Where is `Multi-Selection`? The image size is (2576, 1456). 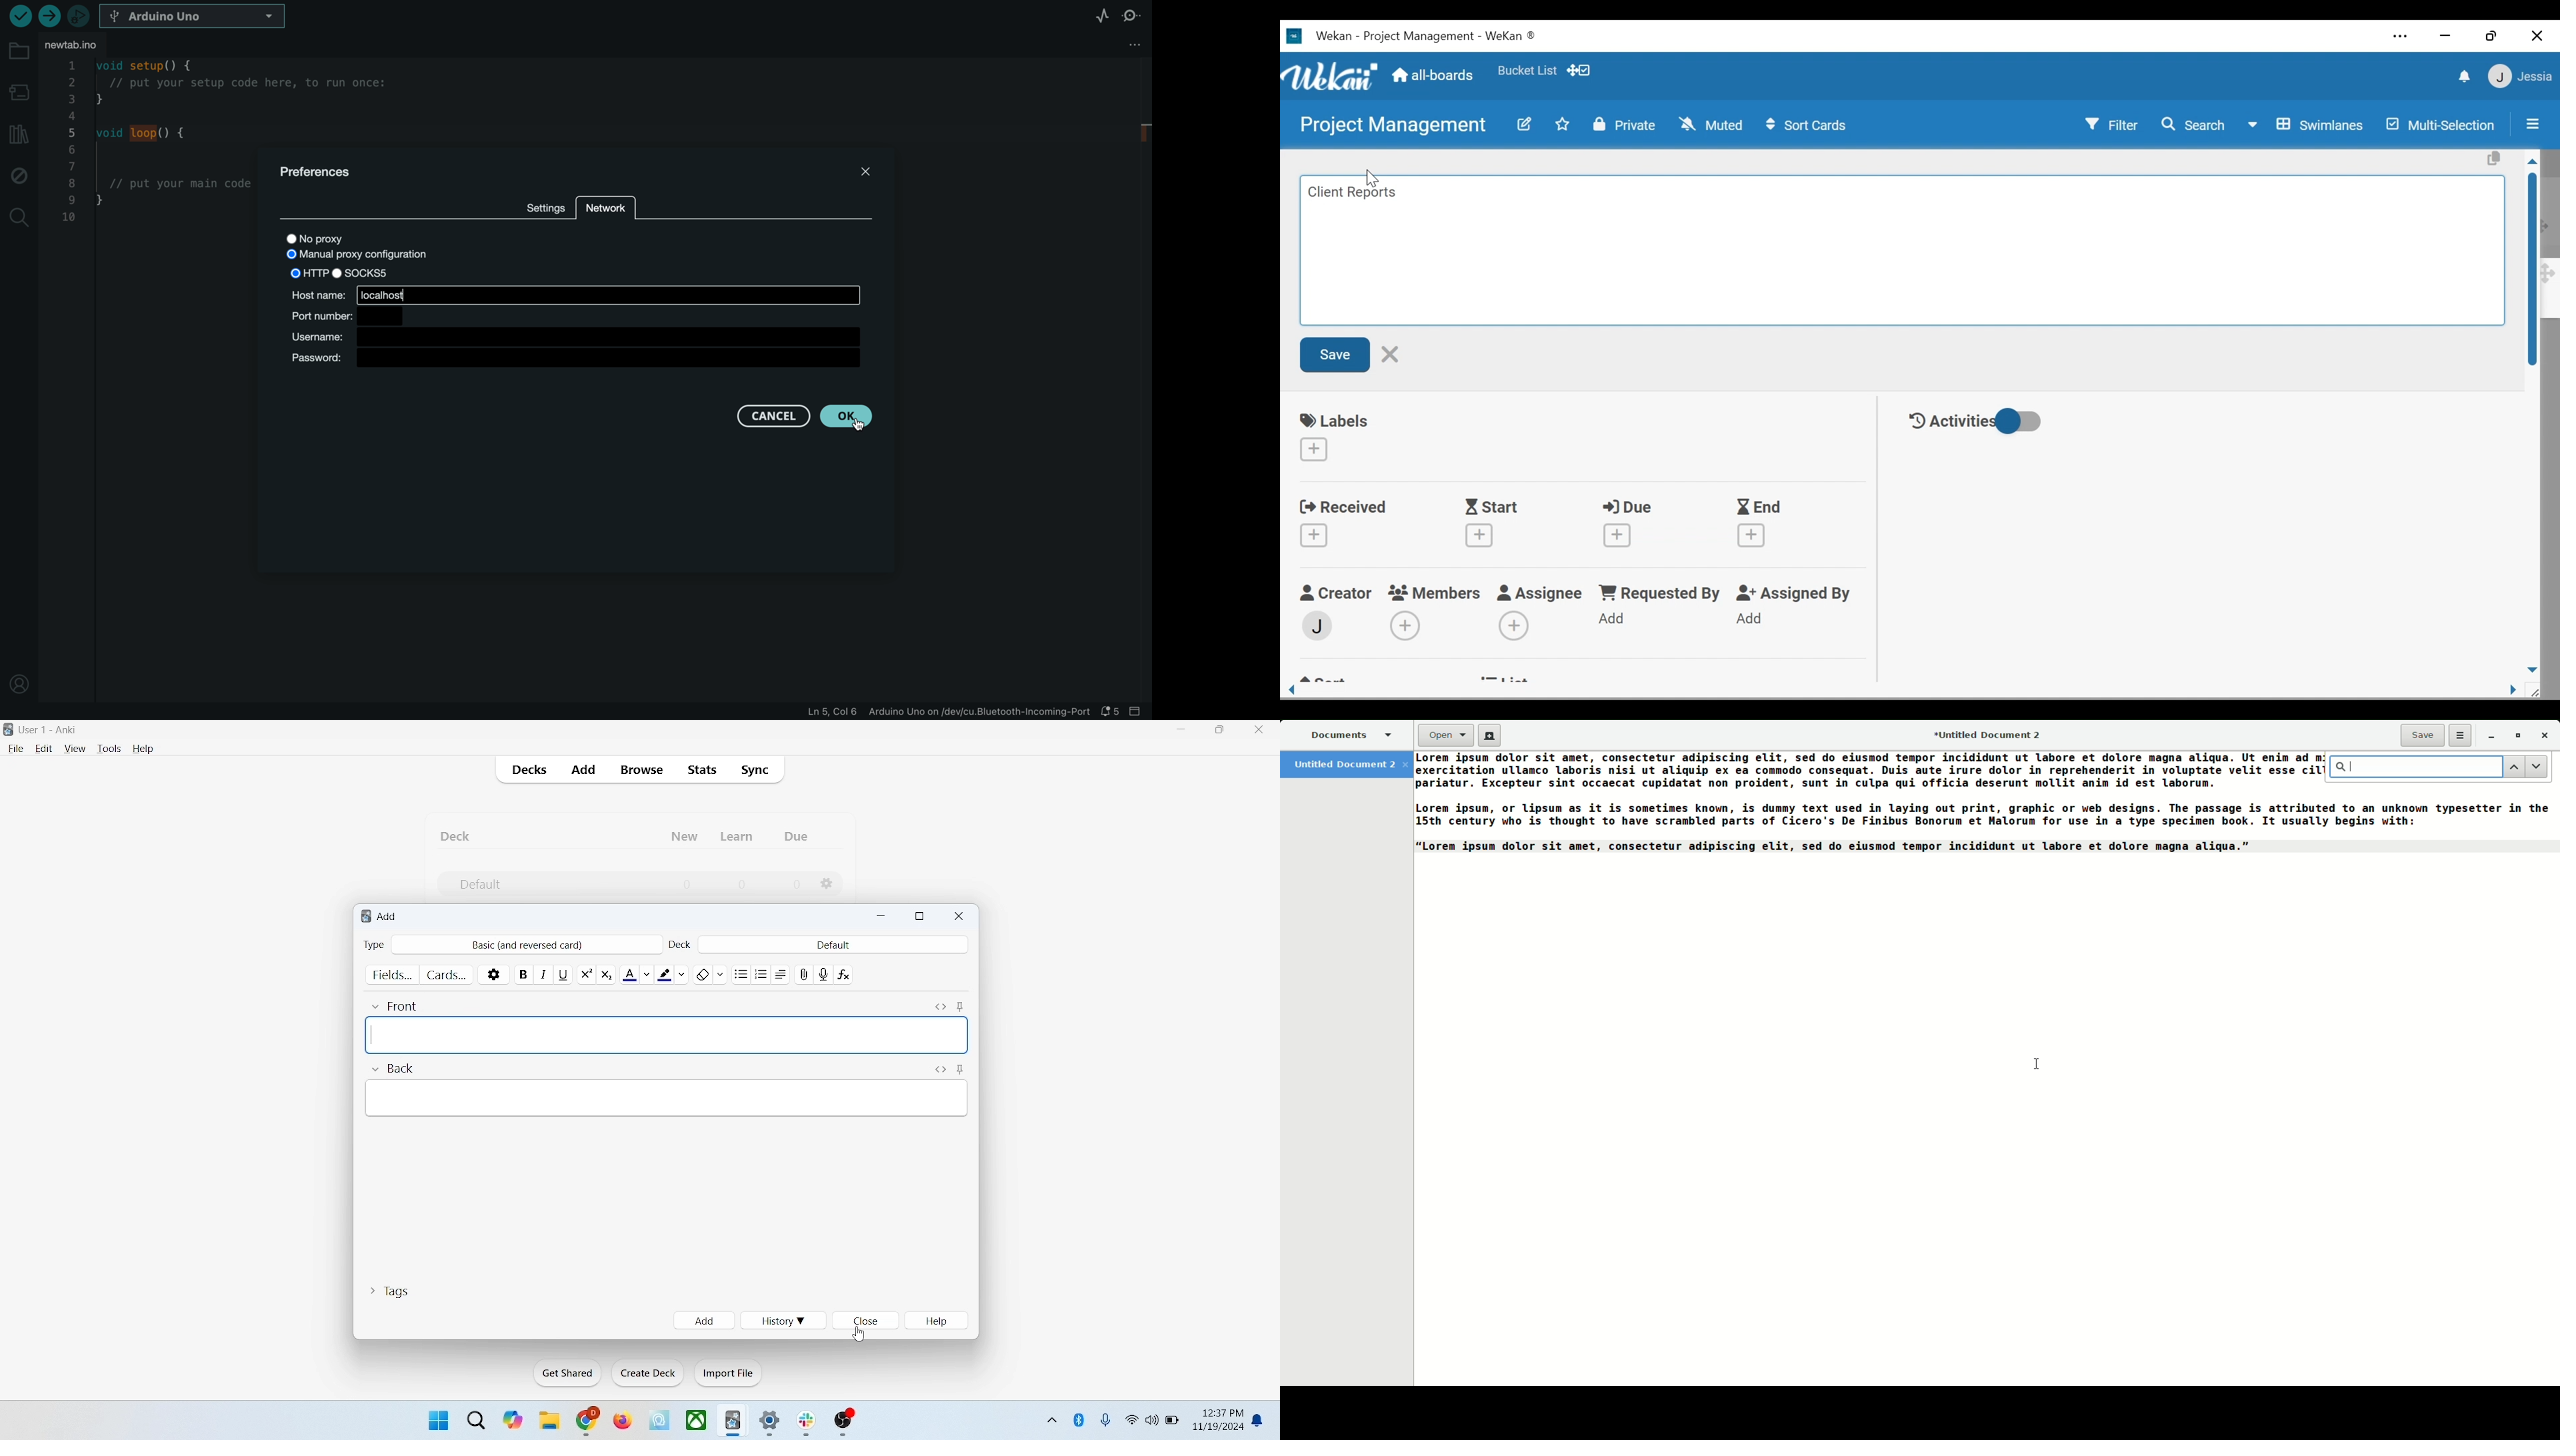 Multi-Selection is located at coordinates (2441, 125).